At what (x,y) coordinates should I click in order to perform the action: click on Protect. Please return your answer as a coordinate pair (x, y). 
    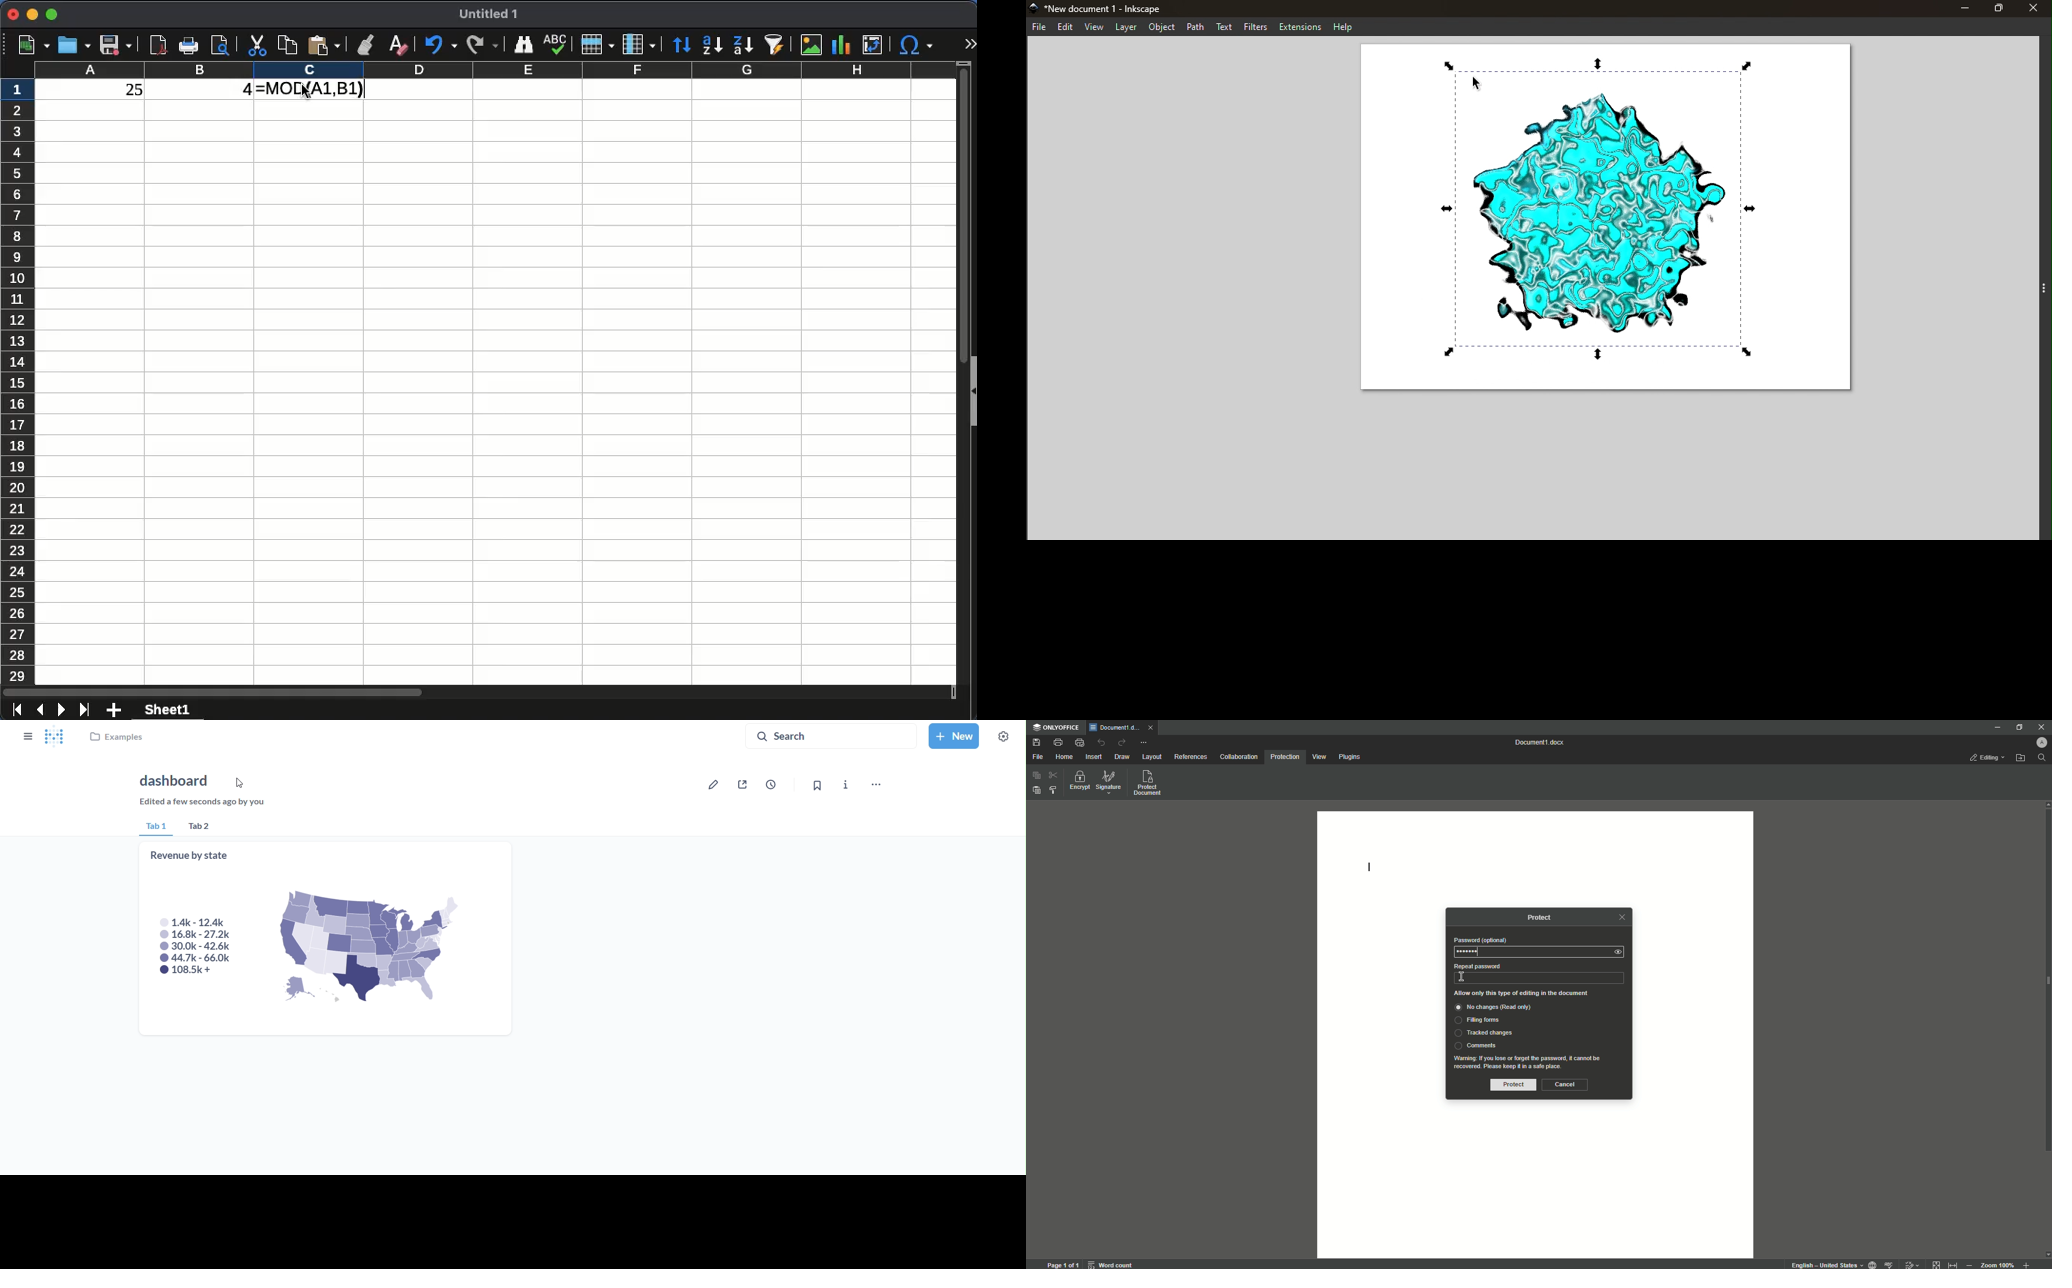
    Looking at the image, I should click on (1510, 1086).